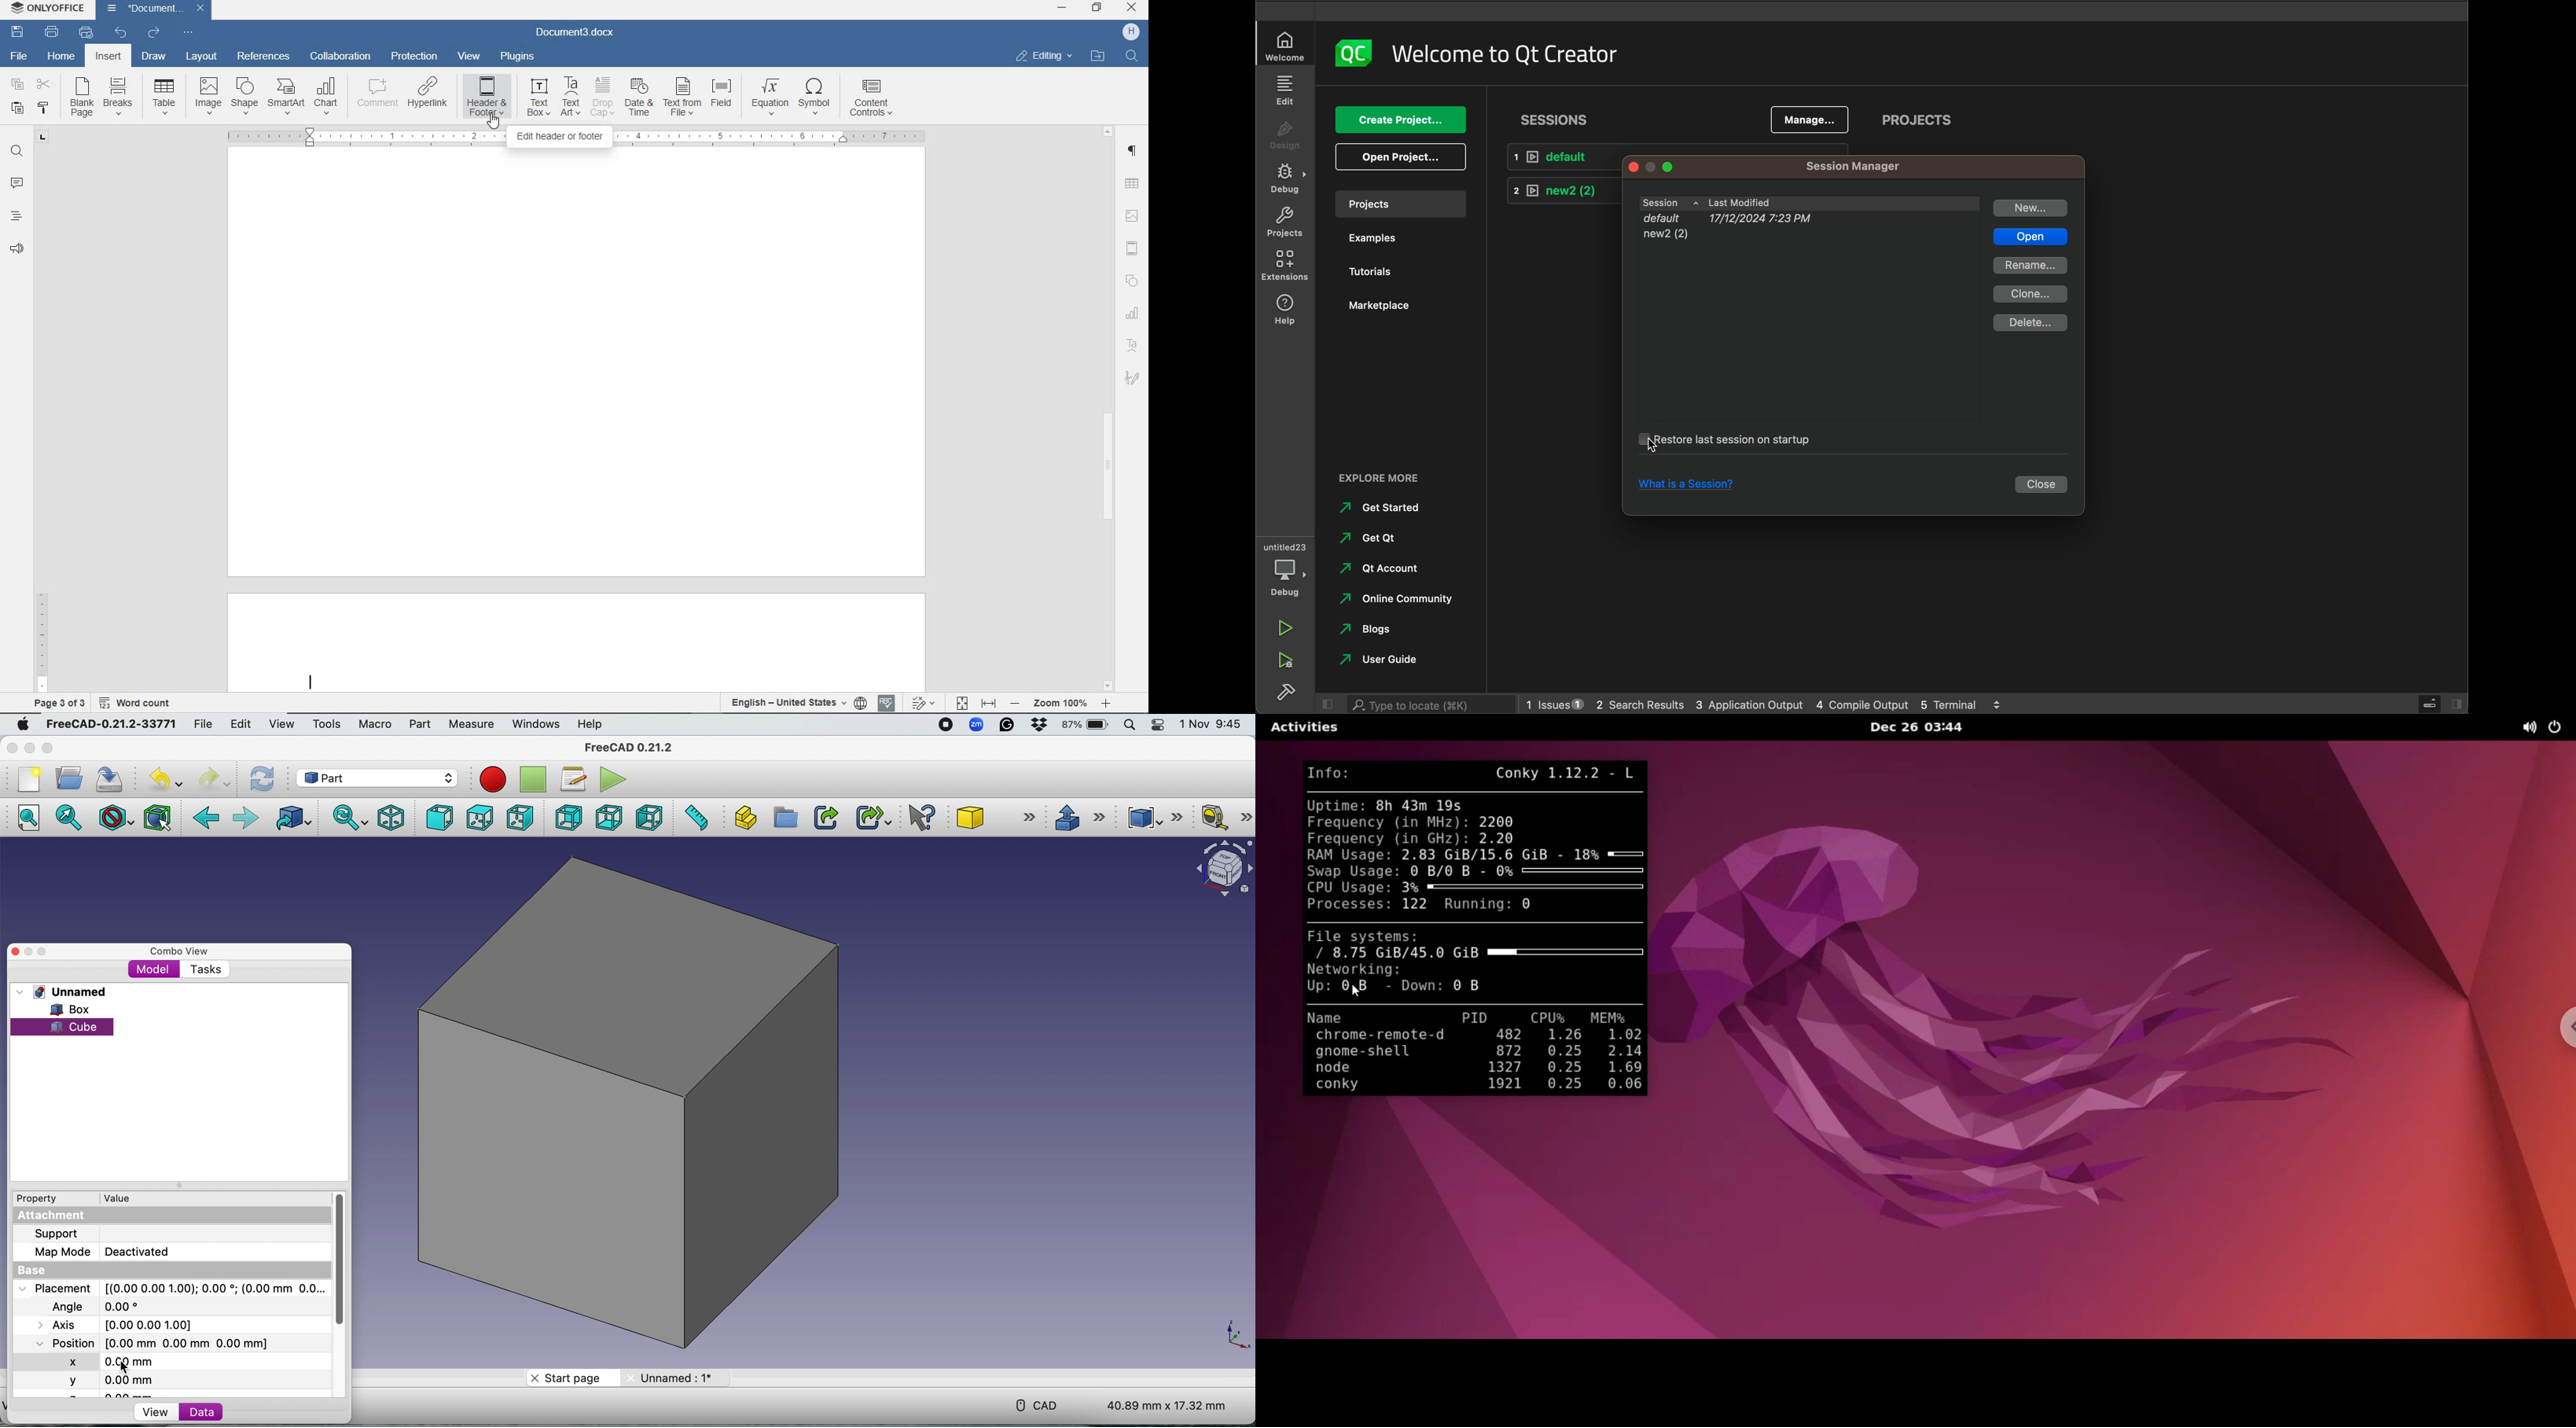 The width and height of the screenshot is (2576, 1428). What do you see at coordinates (590, 723) in the screenshot?
I see `Help` at bounding box center [590, 723].